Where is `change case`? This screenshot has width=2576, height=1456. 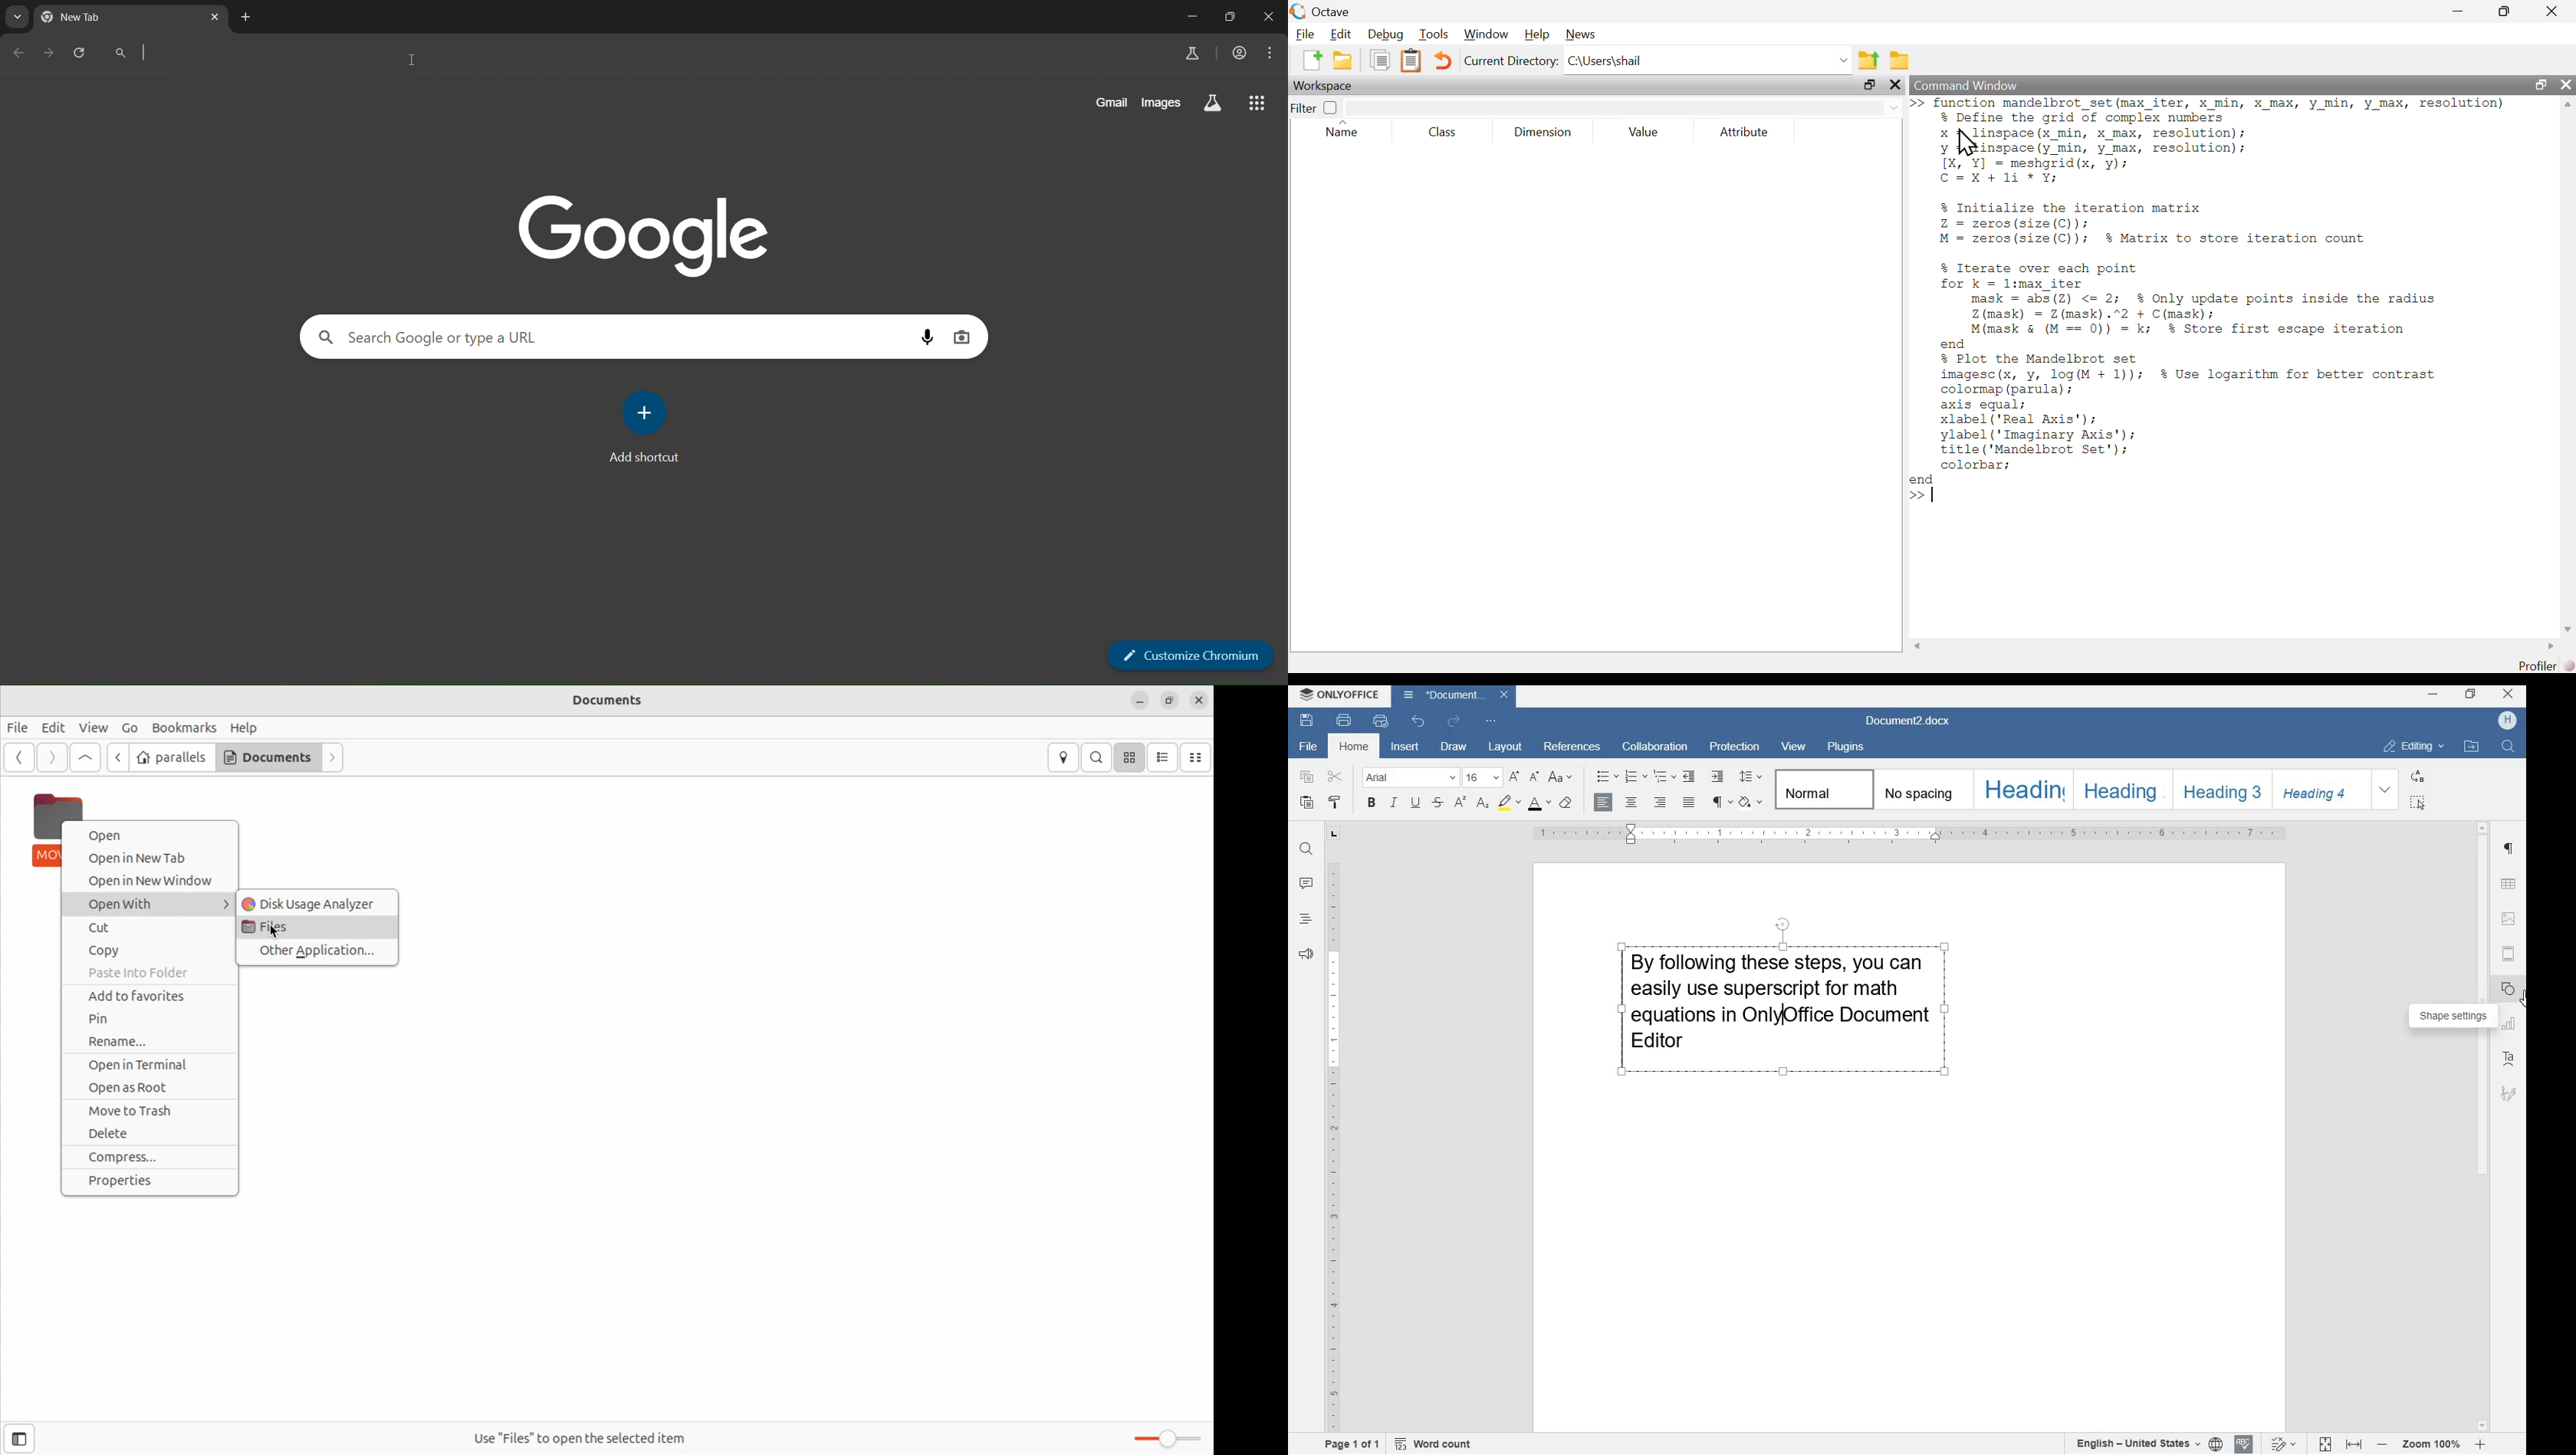
change case is located at coordinates (1561, 777).